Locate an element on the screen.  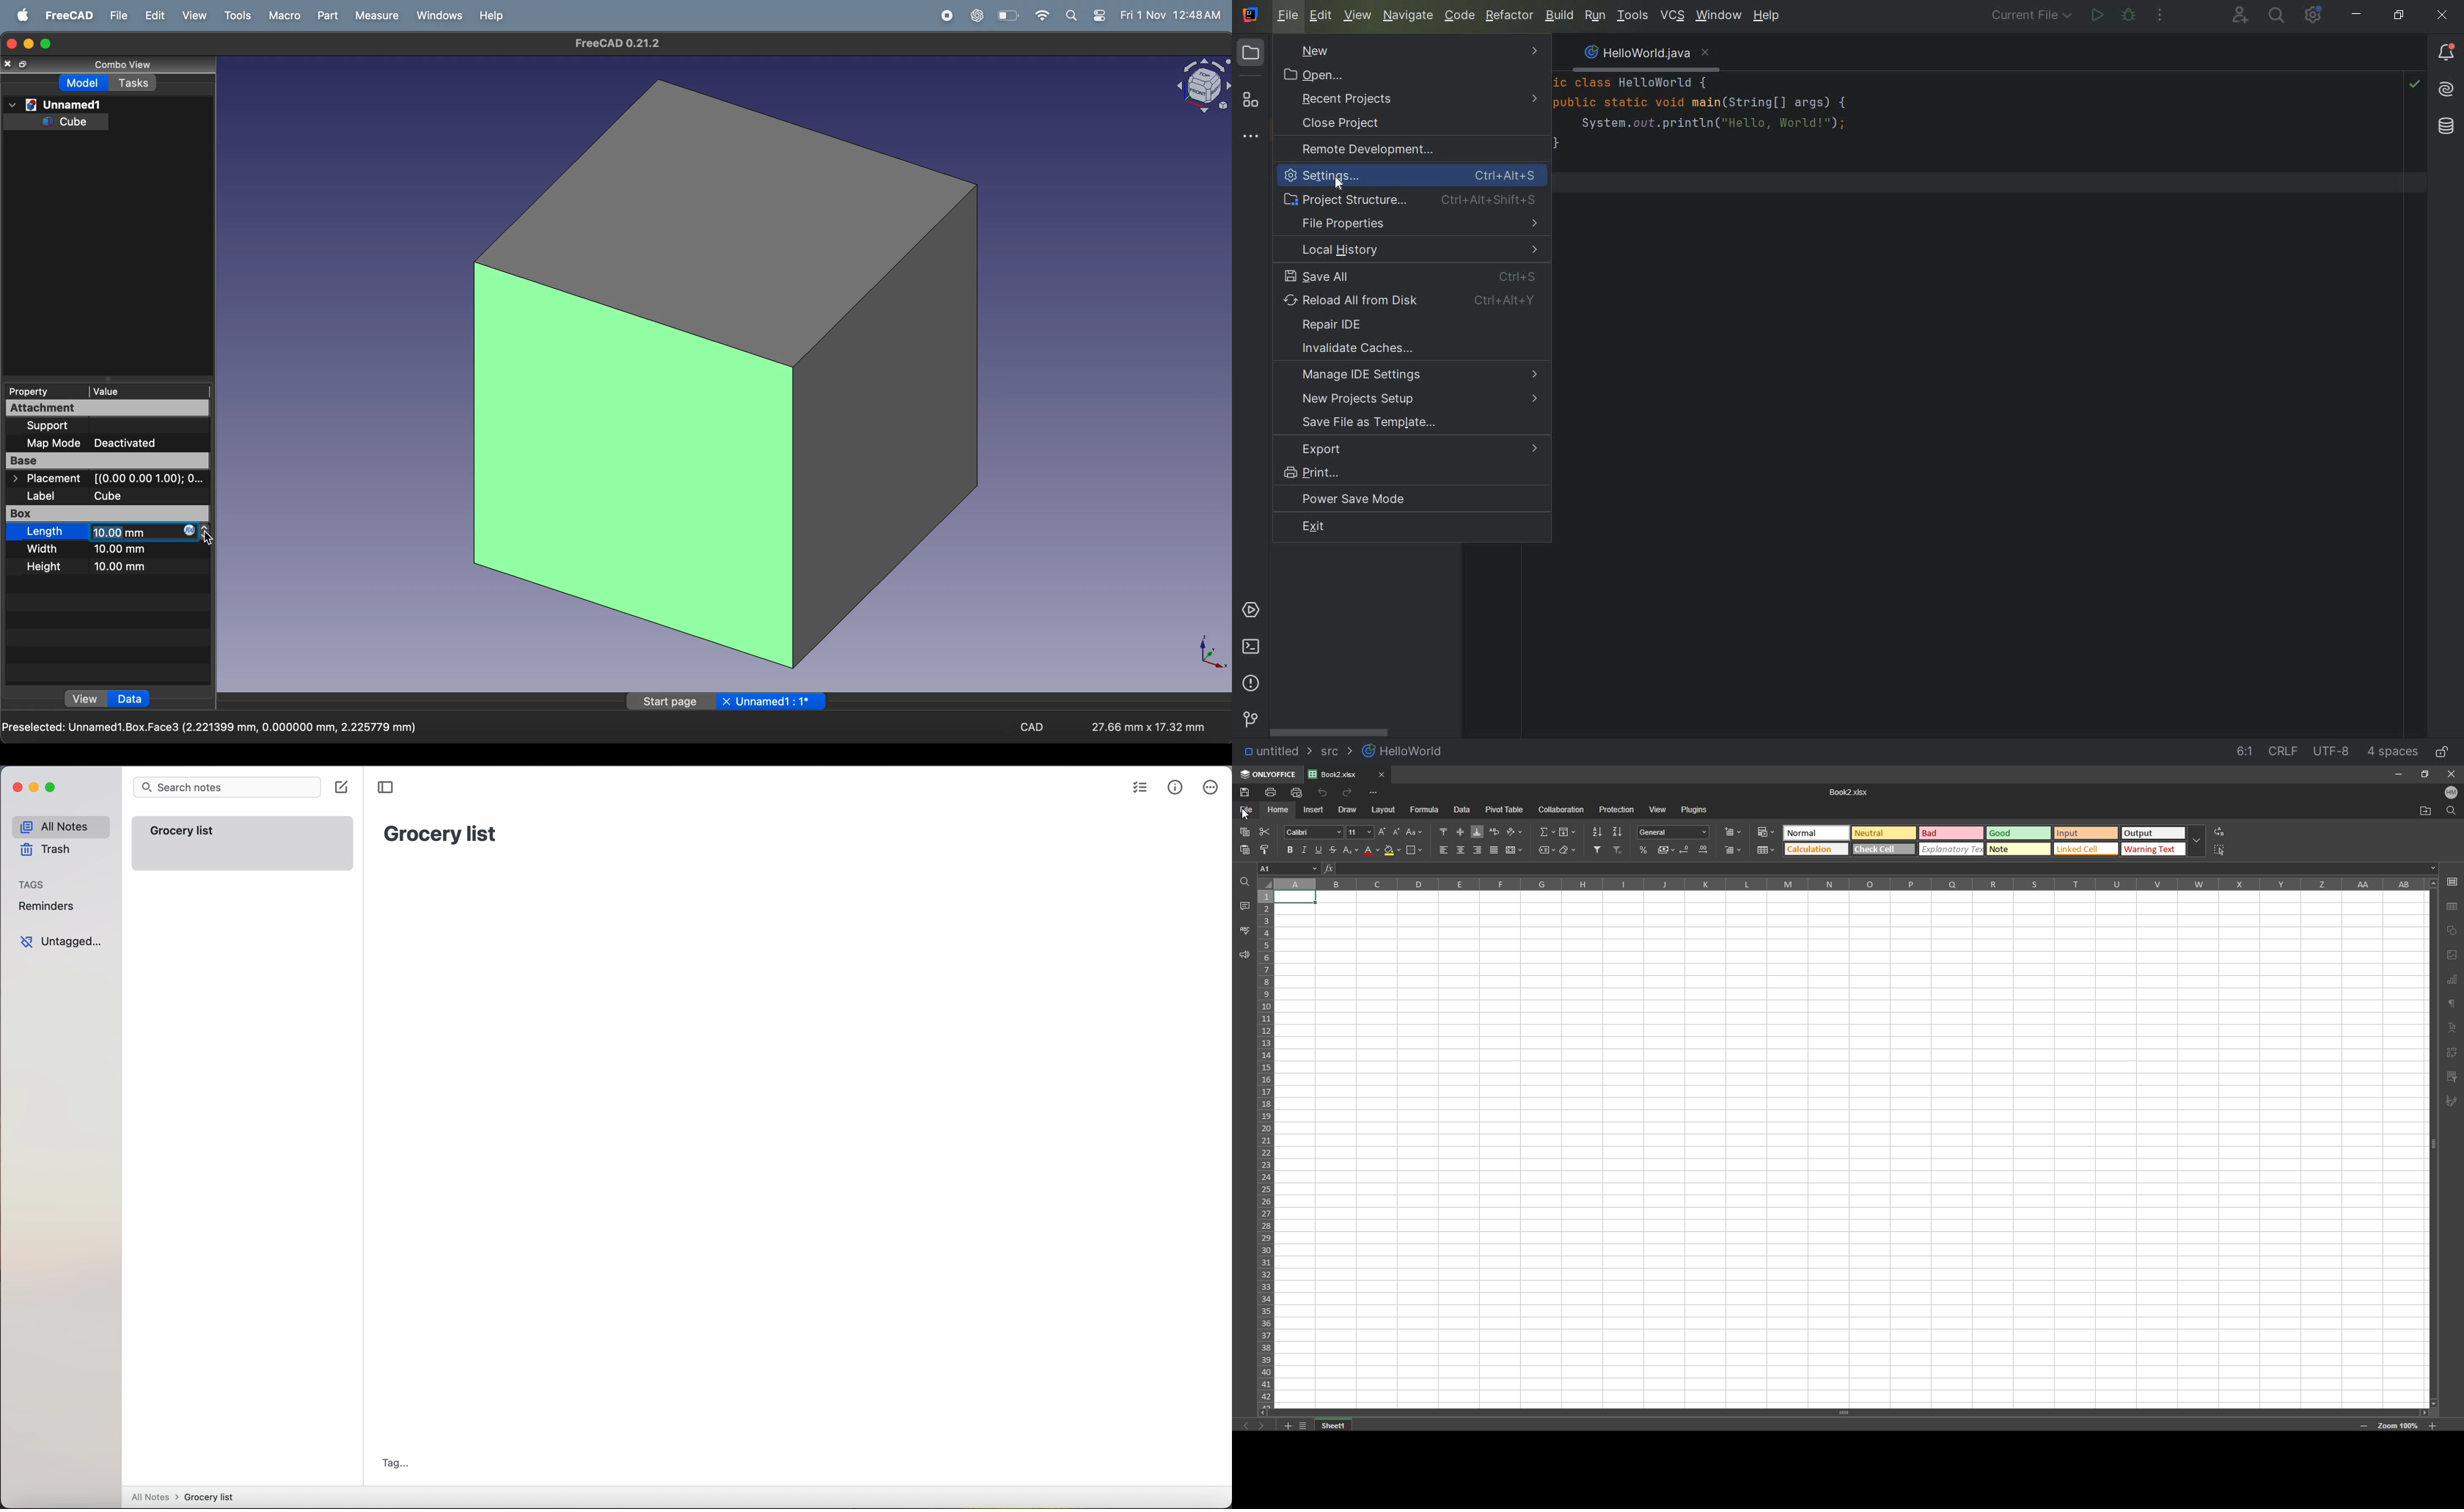
NEW is located at coordinates (1414, 51).